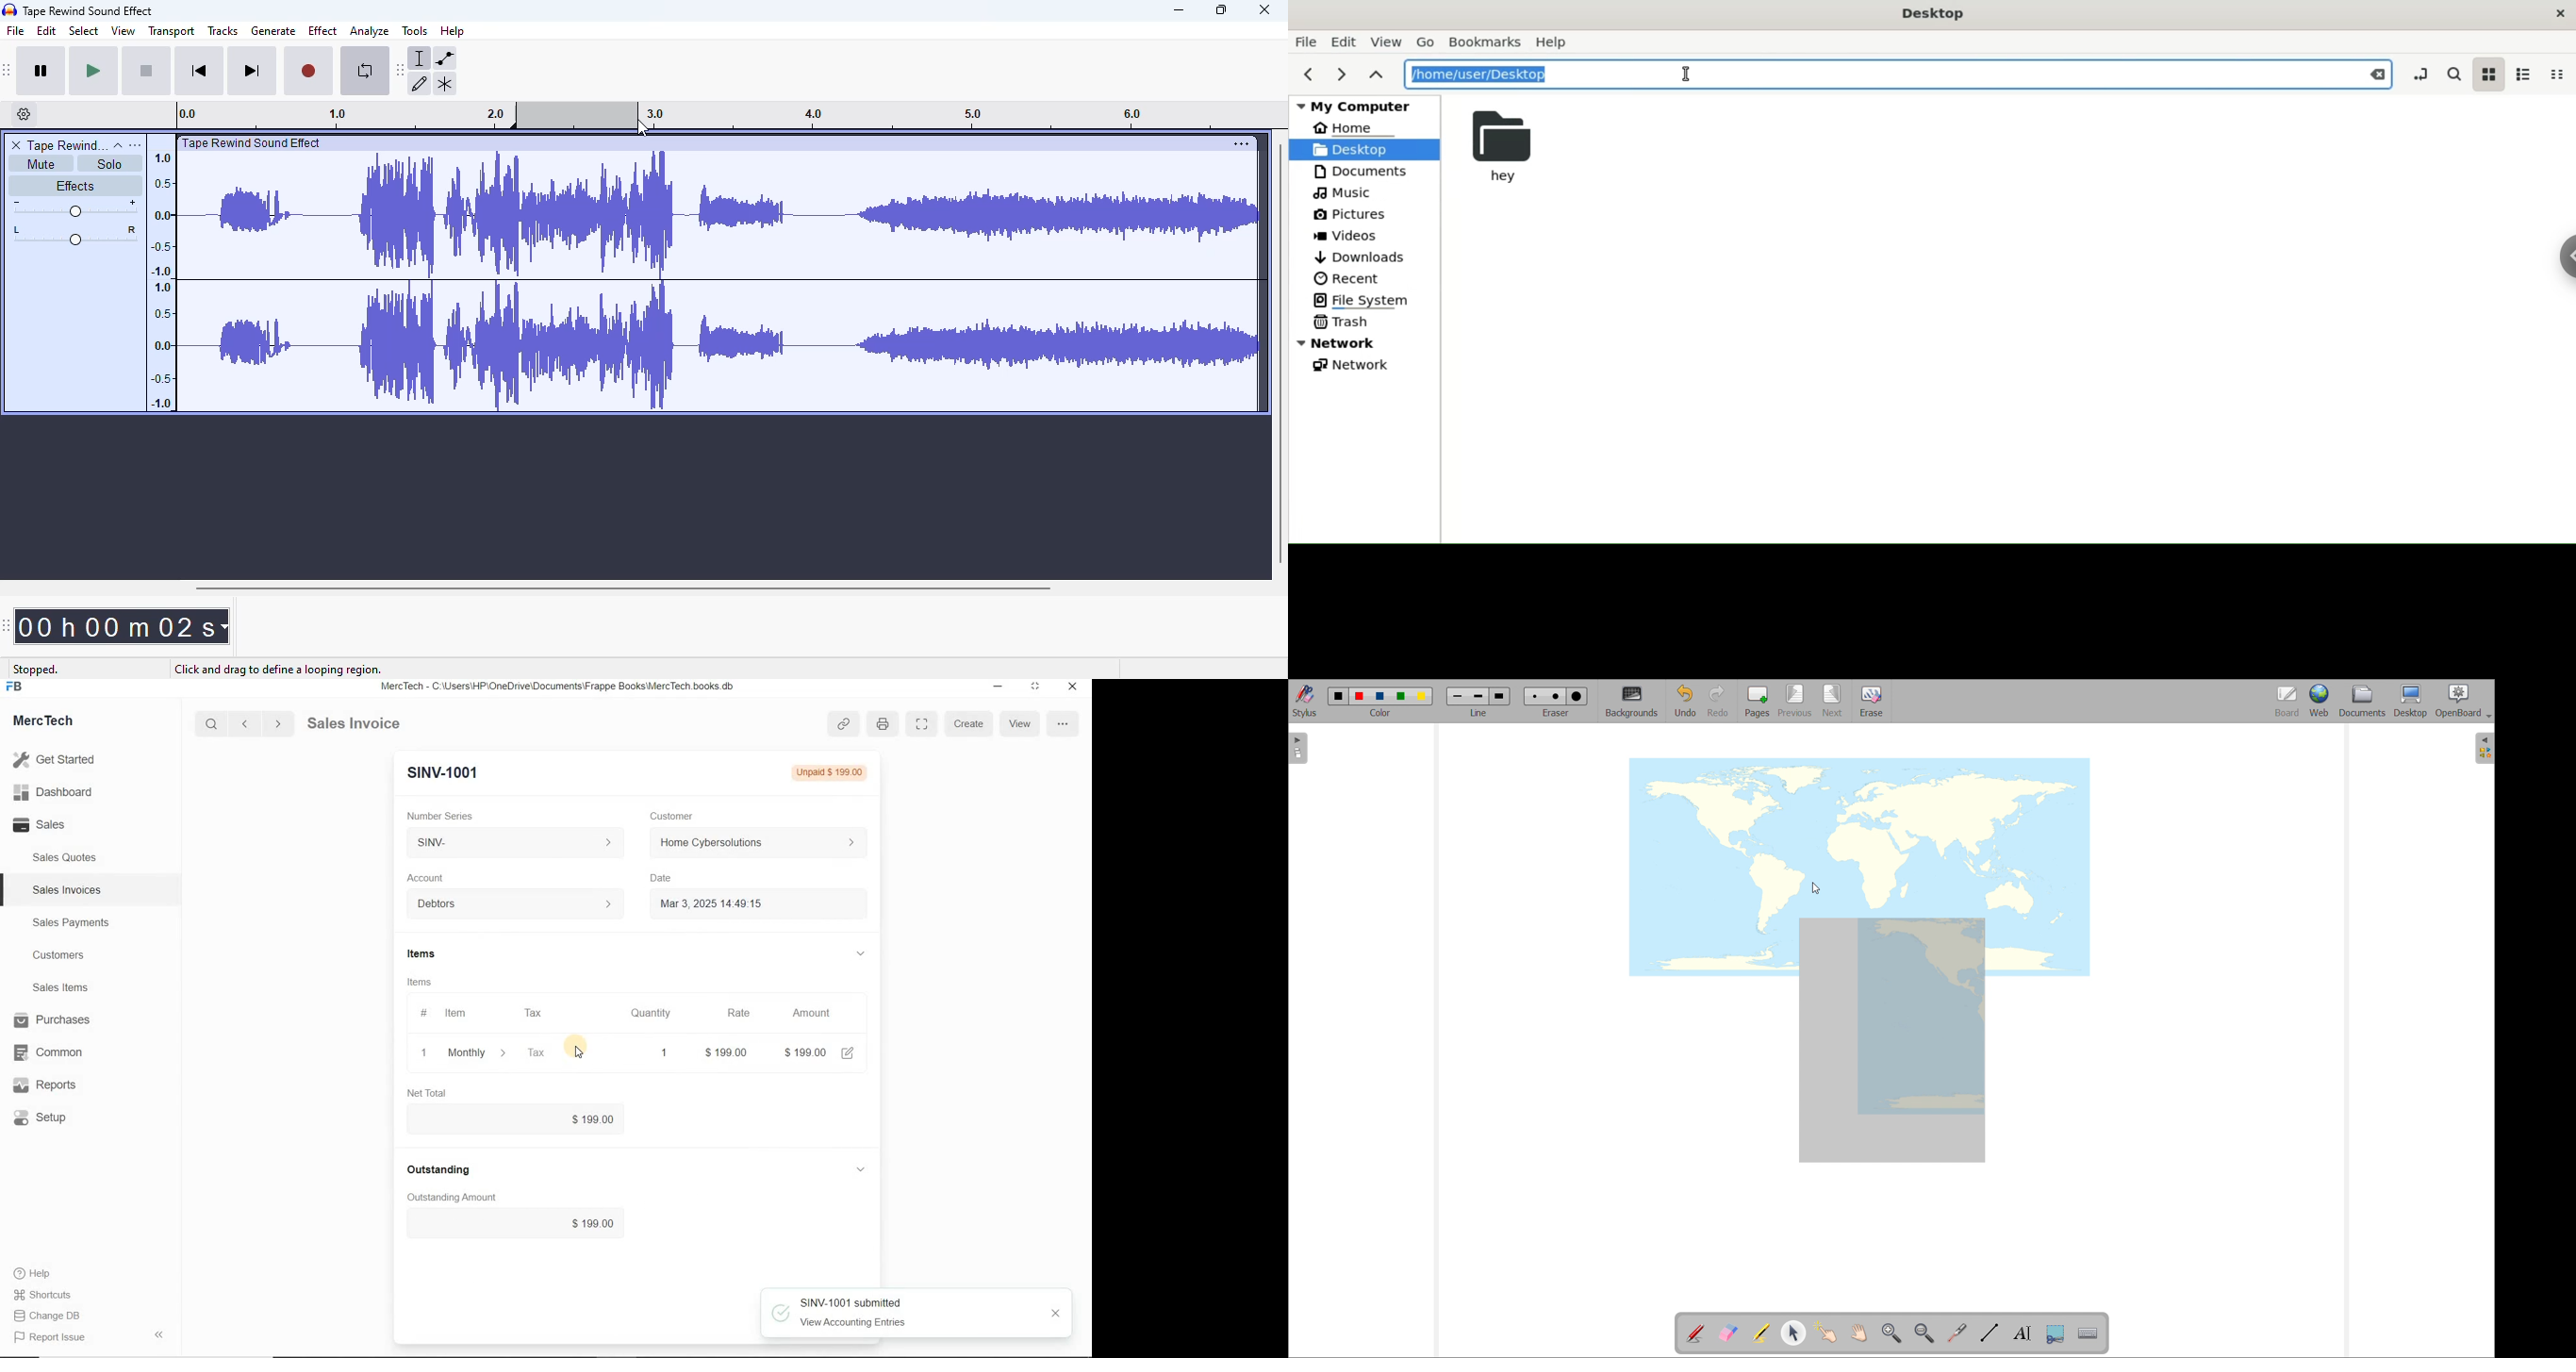 Image resolution: width=2576 pixels, height=1372 pixels. I want to click on Go forward, so click(278, 724).